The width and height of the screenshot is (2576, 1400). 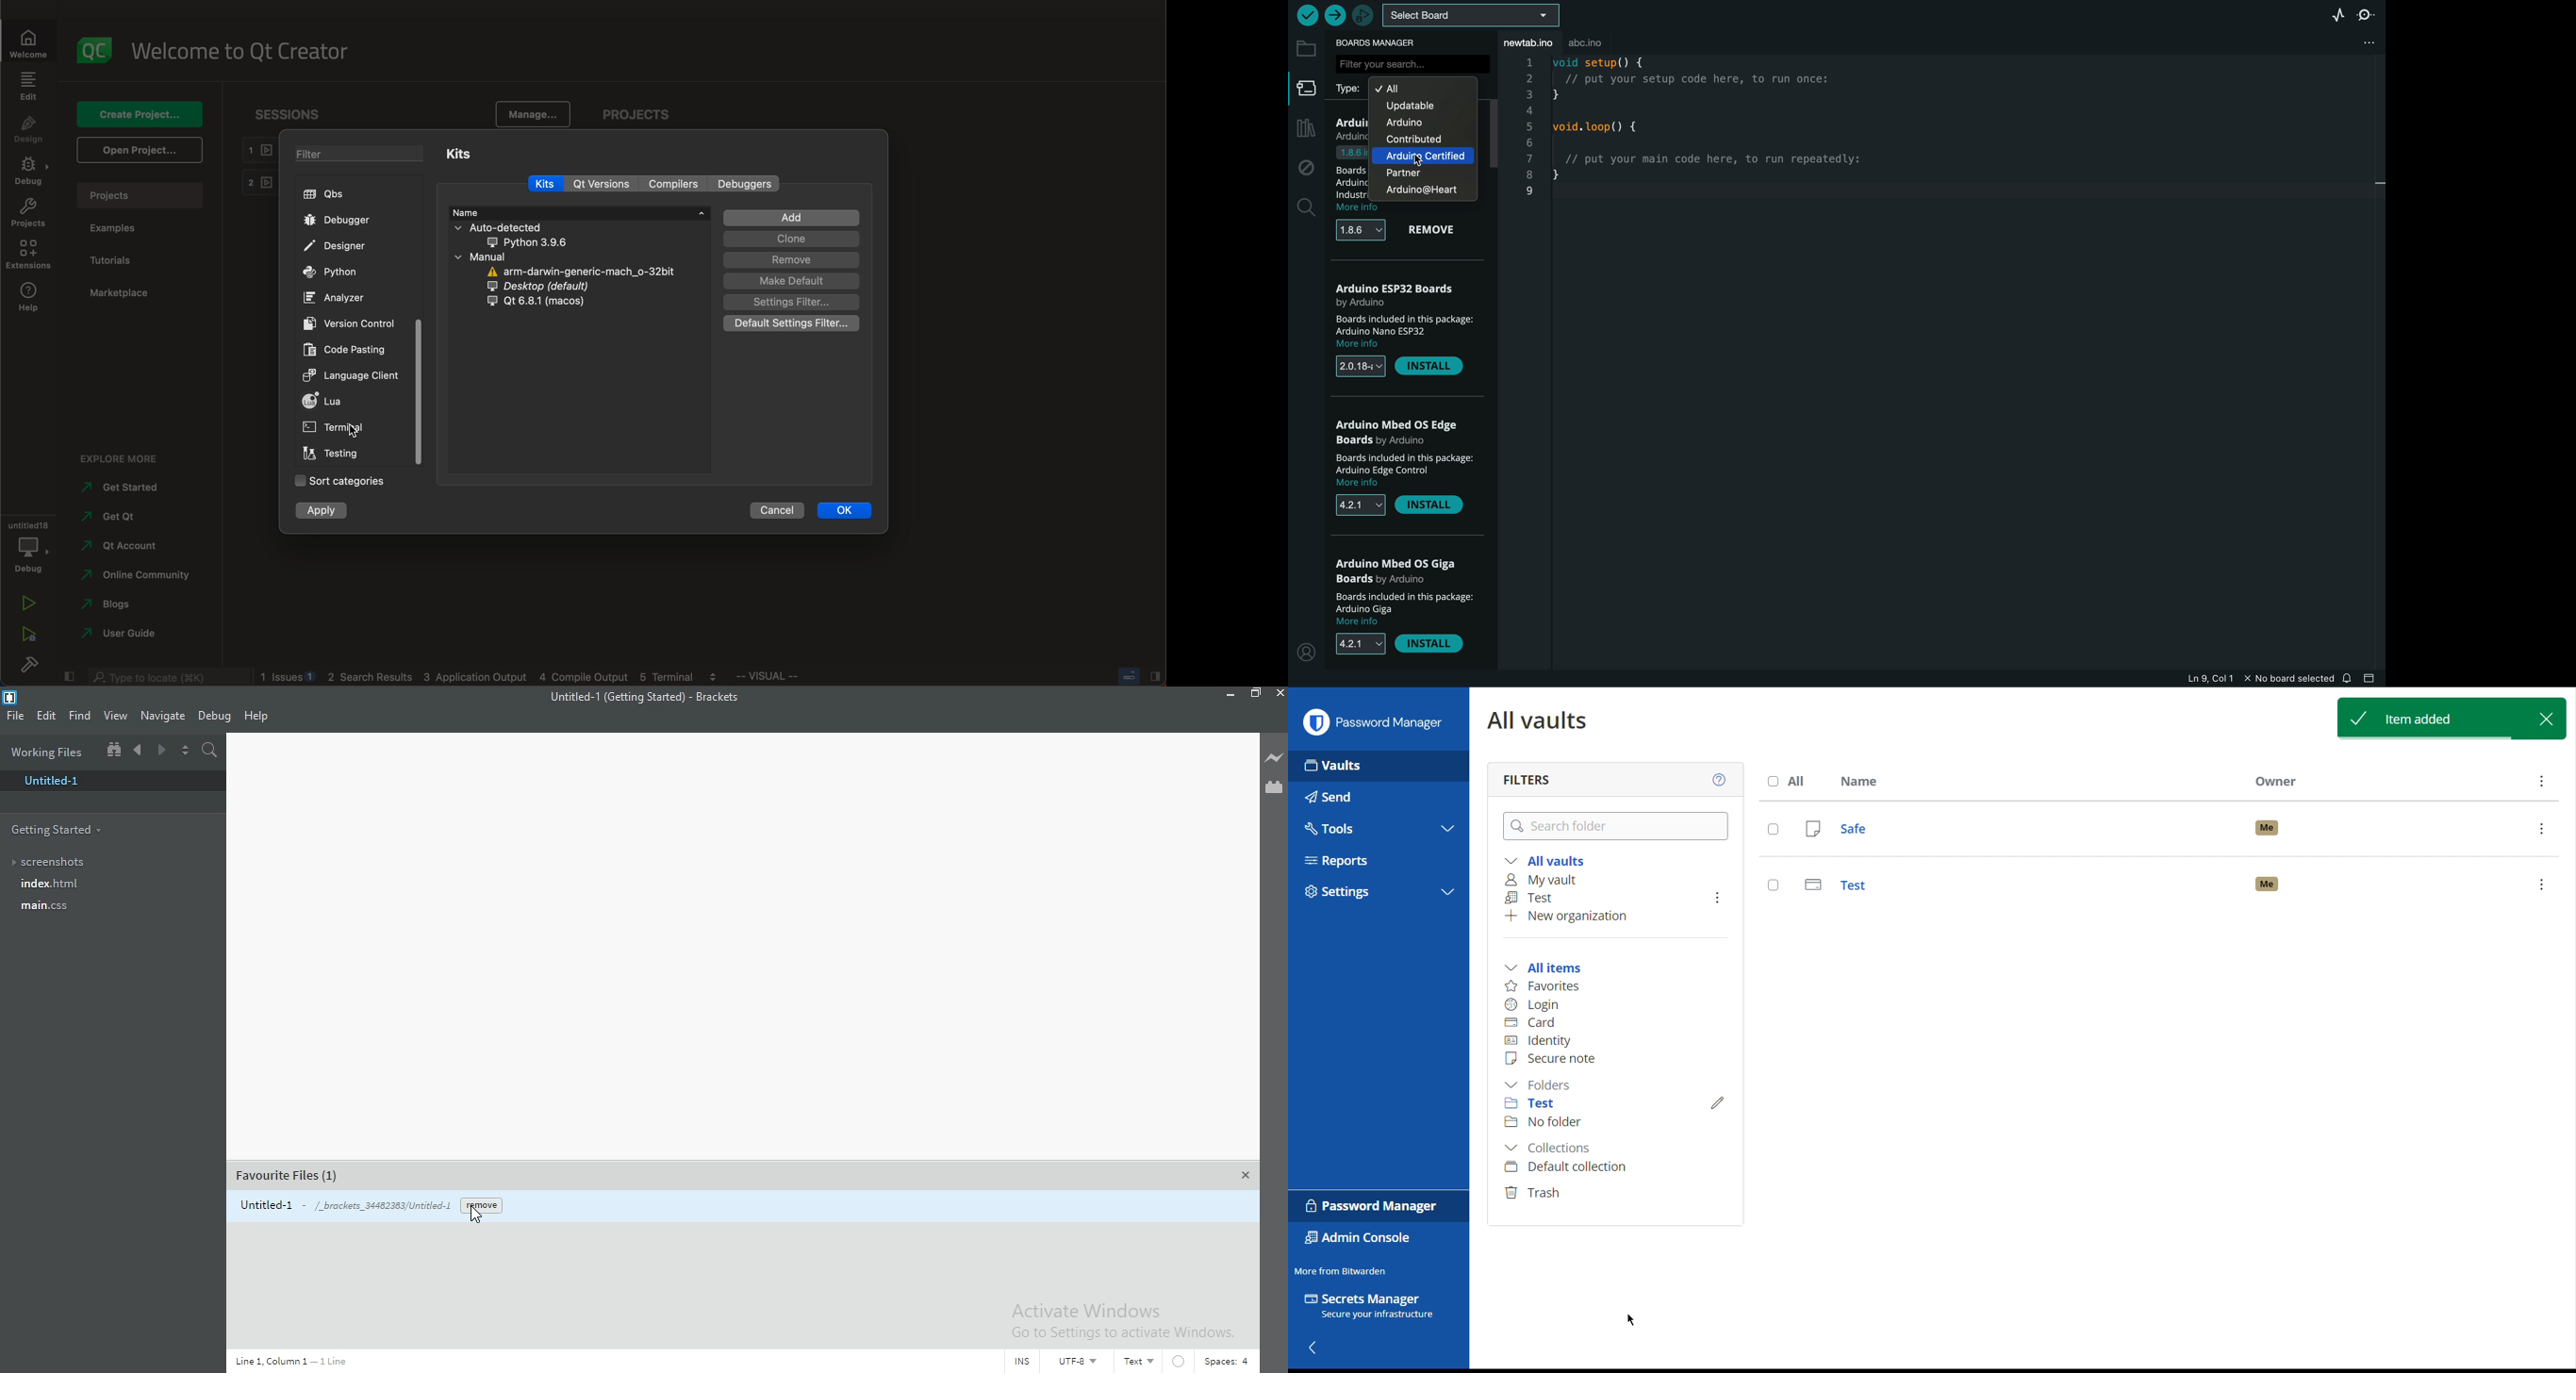 I want to click on View, so click(x=119, y=720).